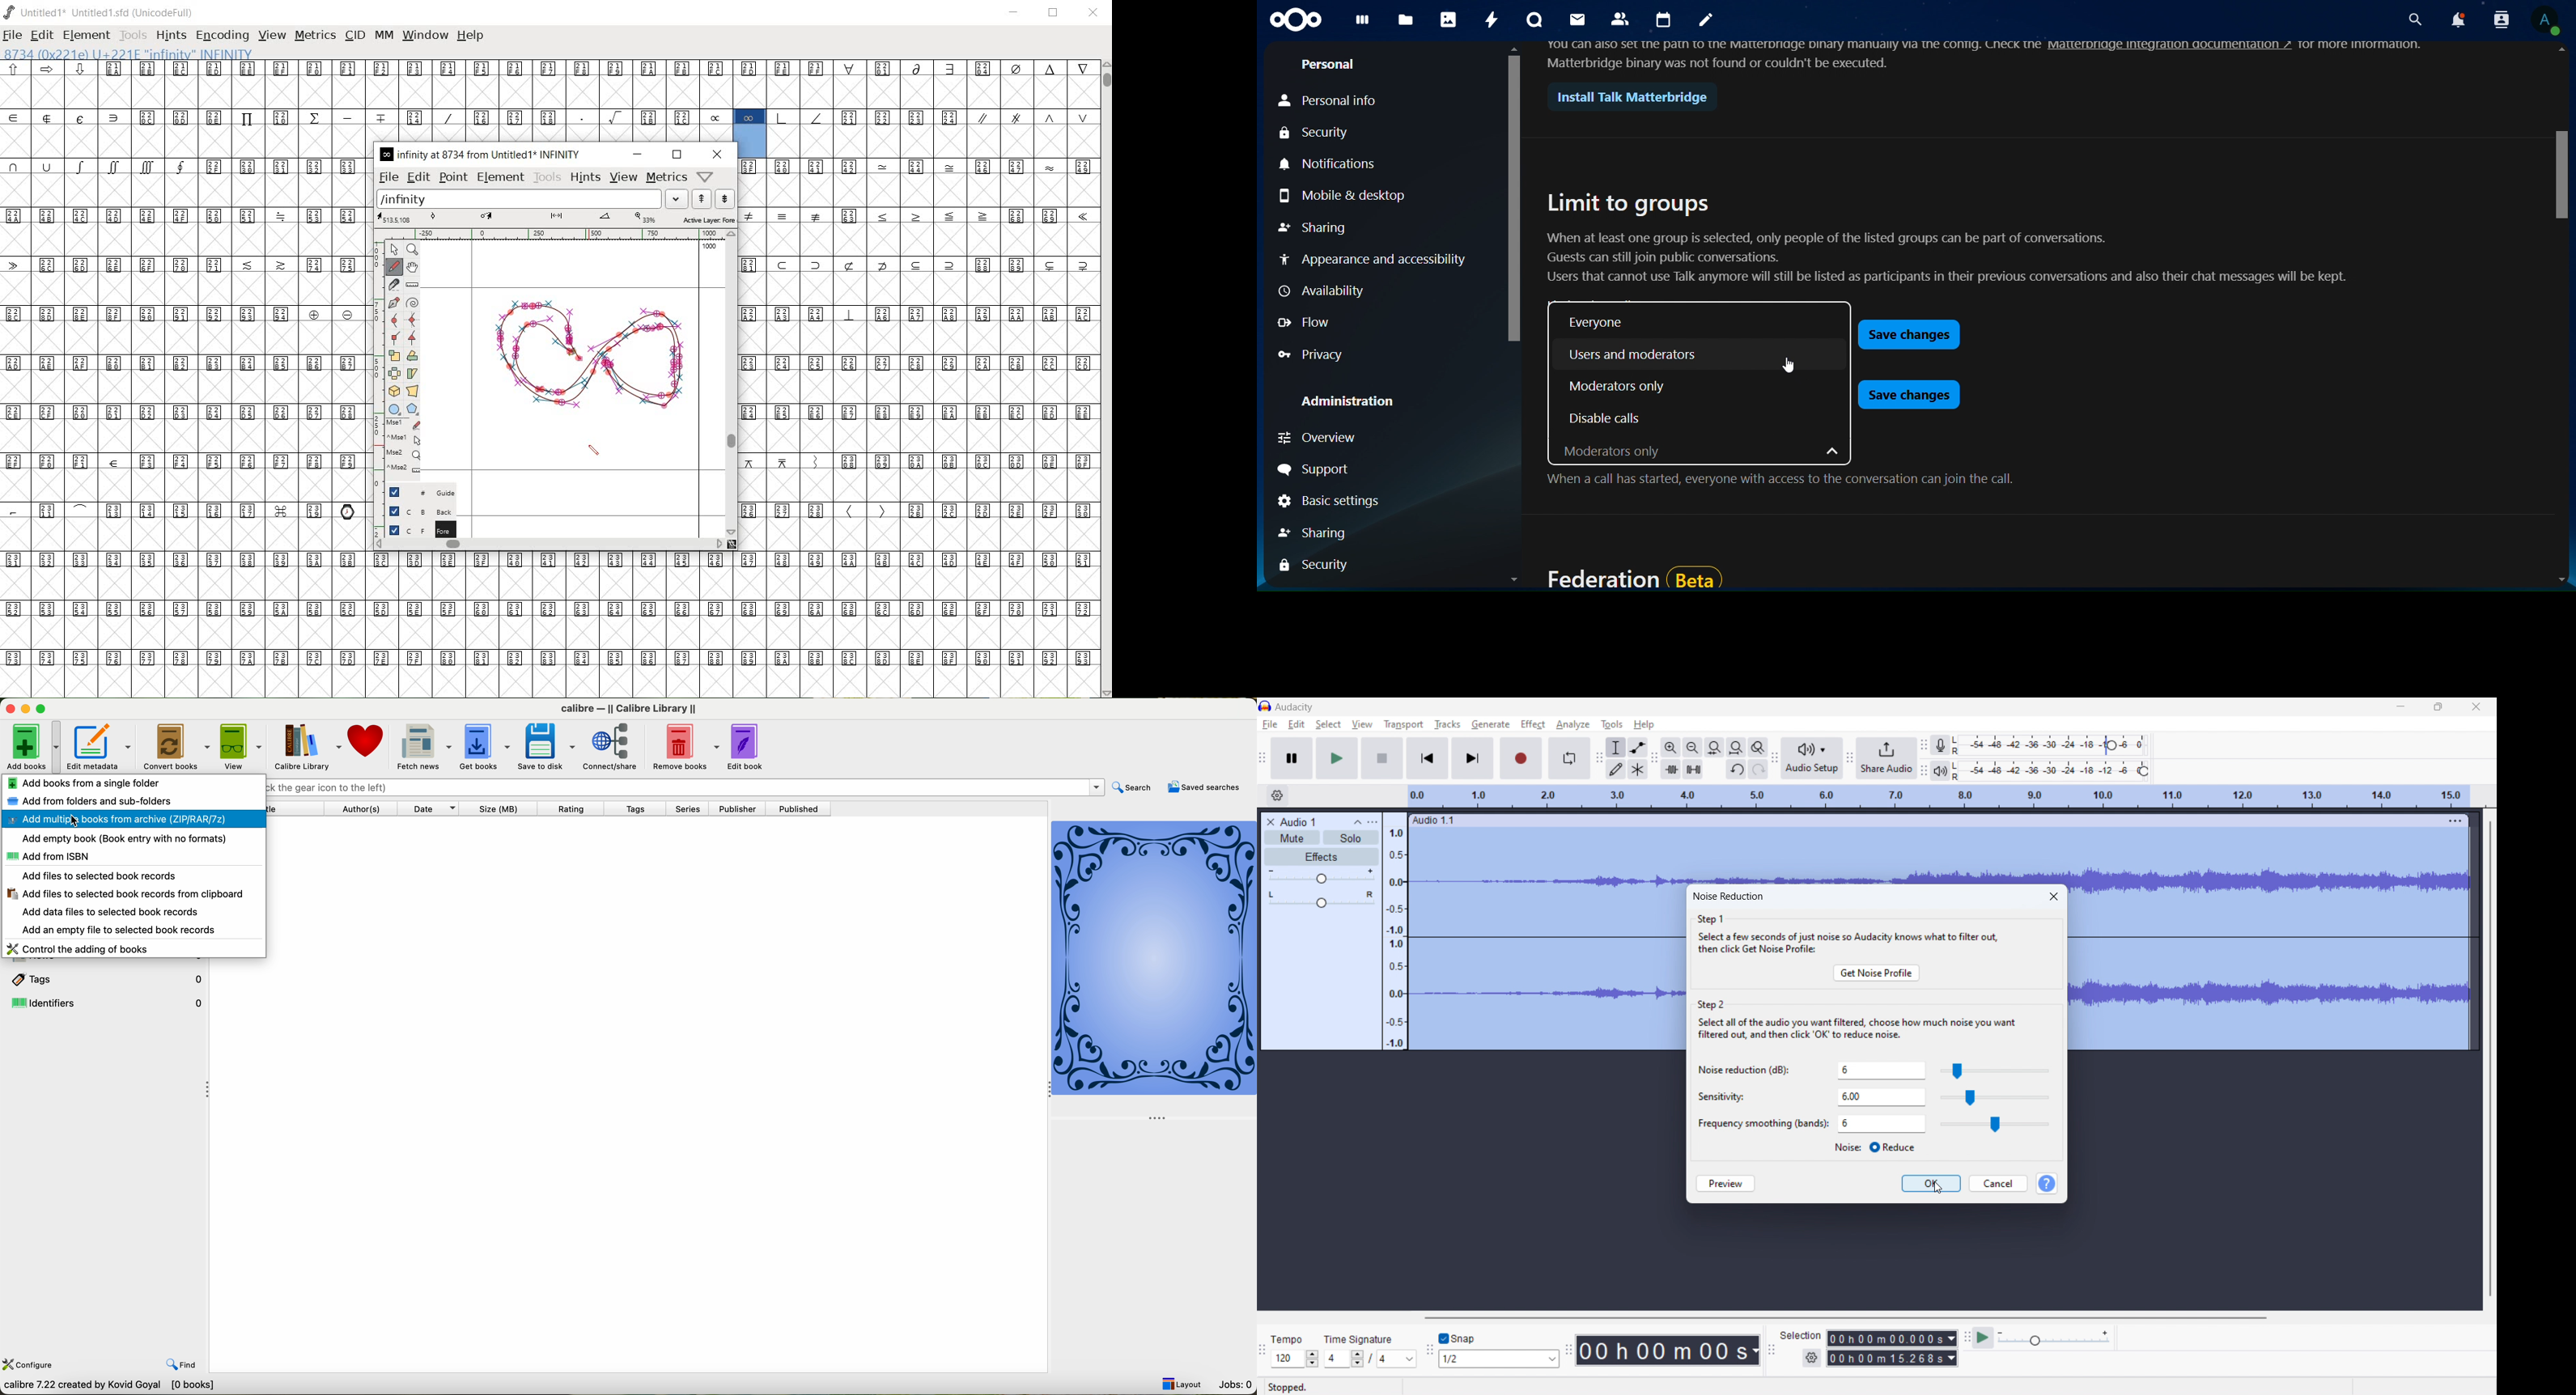  Describe the element at coordinates (866, 511) in the screenshot. I see `symbols` at that location.